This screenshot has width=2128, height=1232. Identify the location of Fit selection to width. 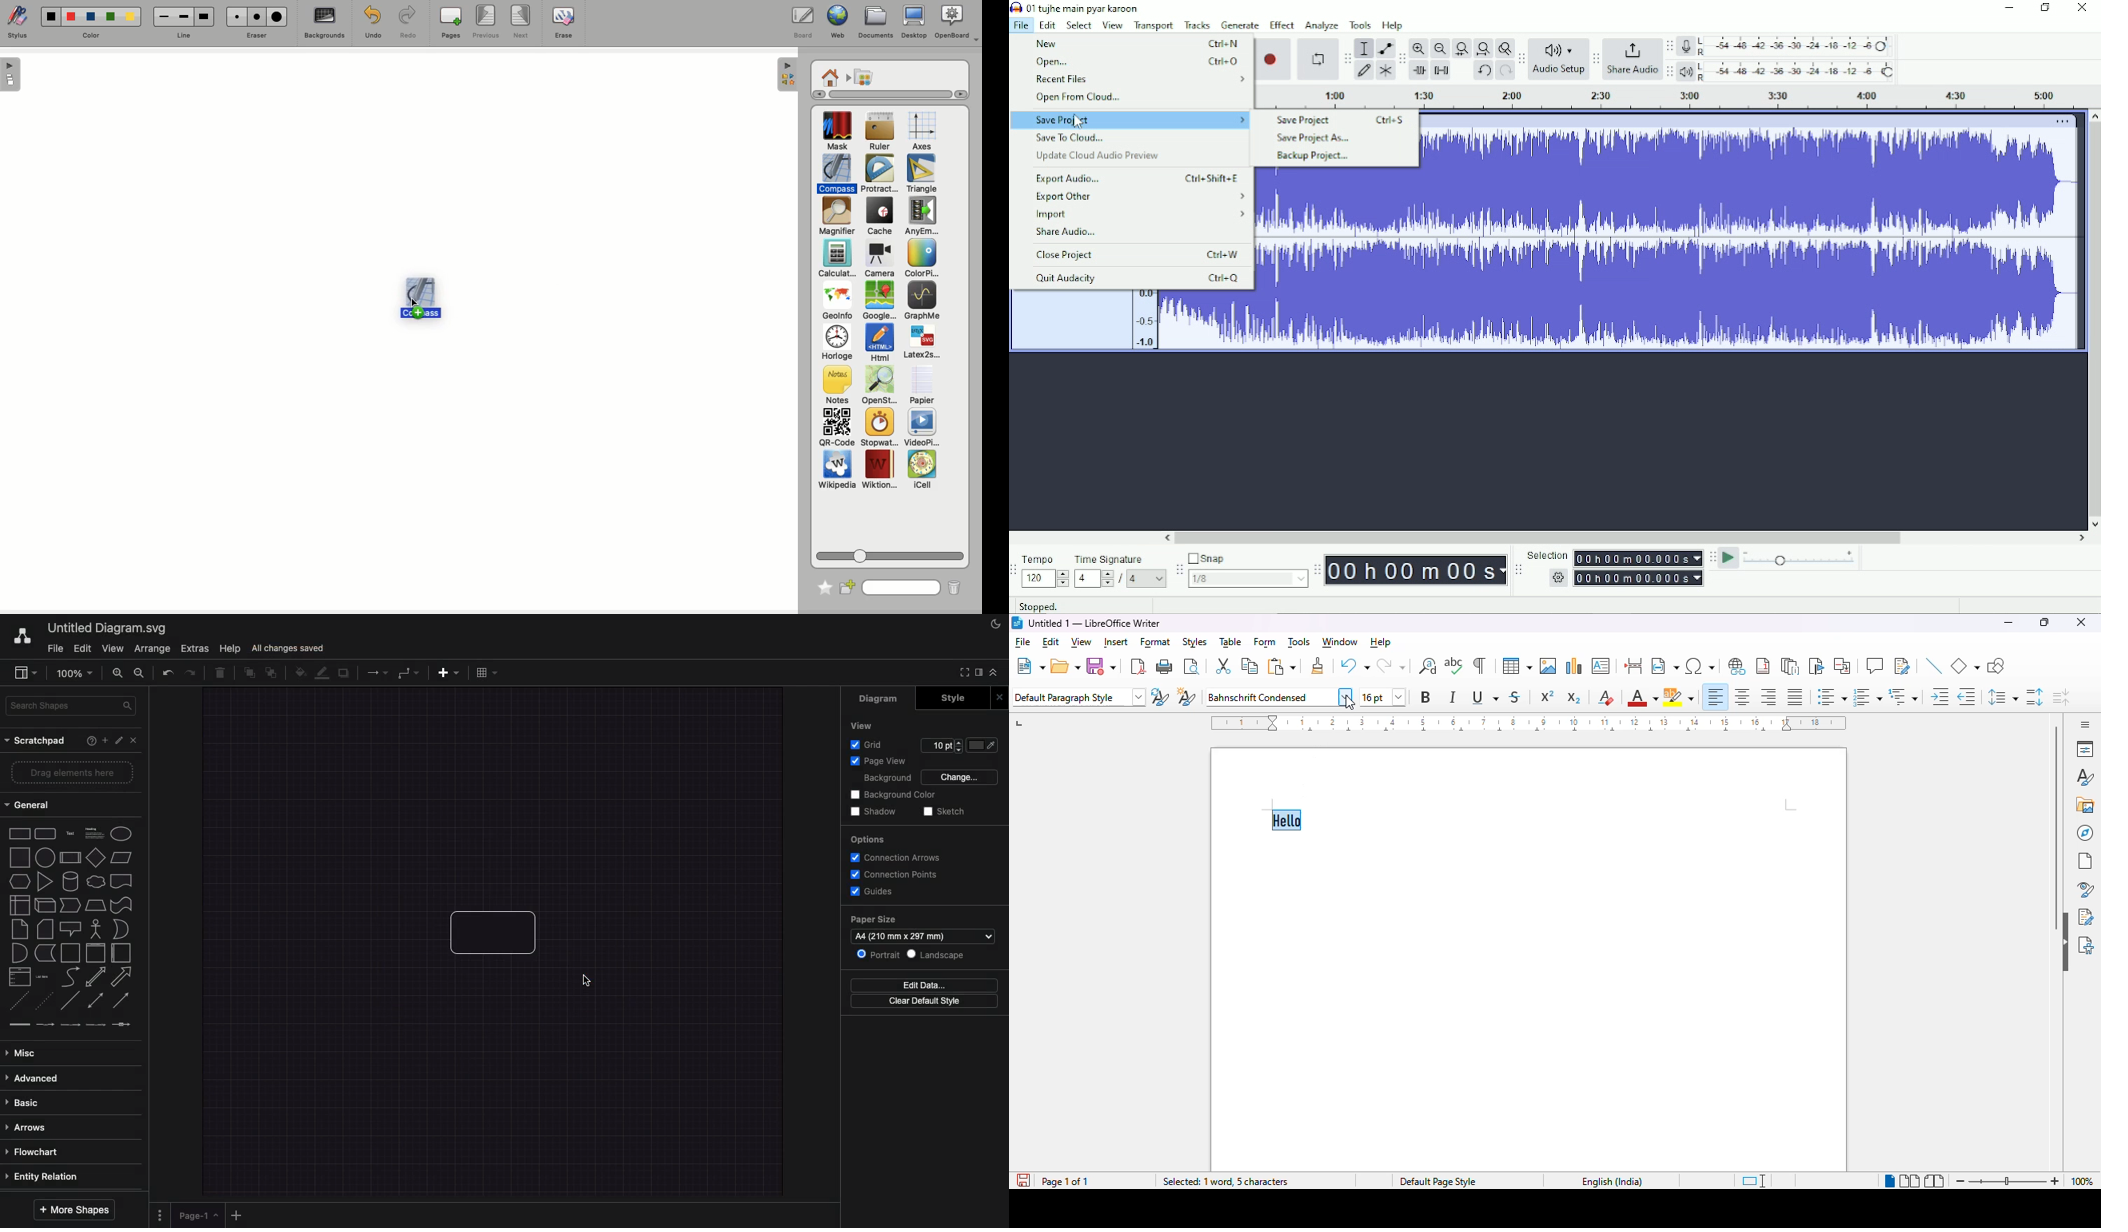
(1462, 47).